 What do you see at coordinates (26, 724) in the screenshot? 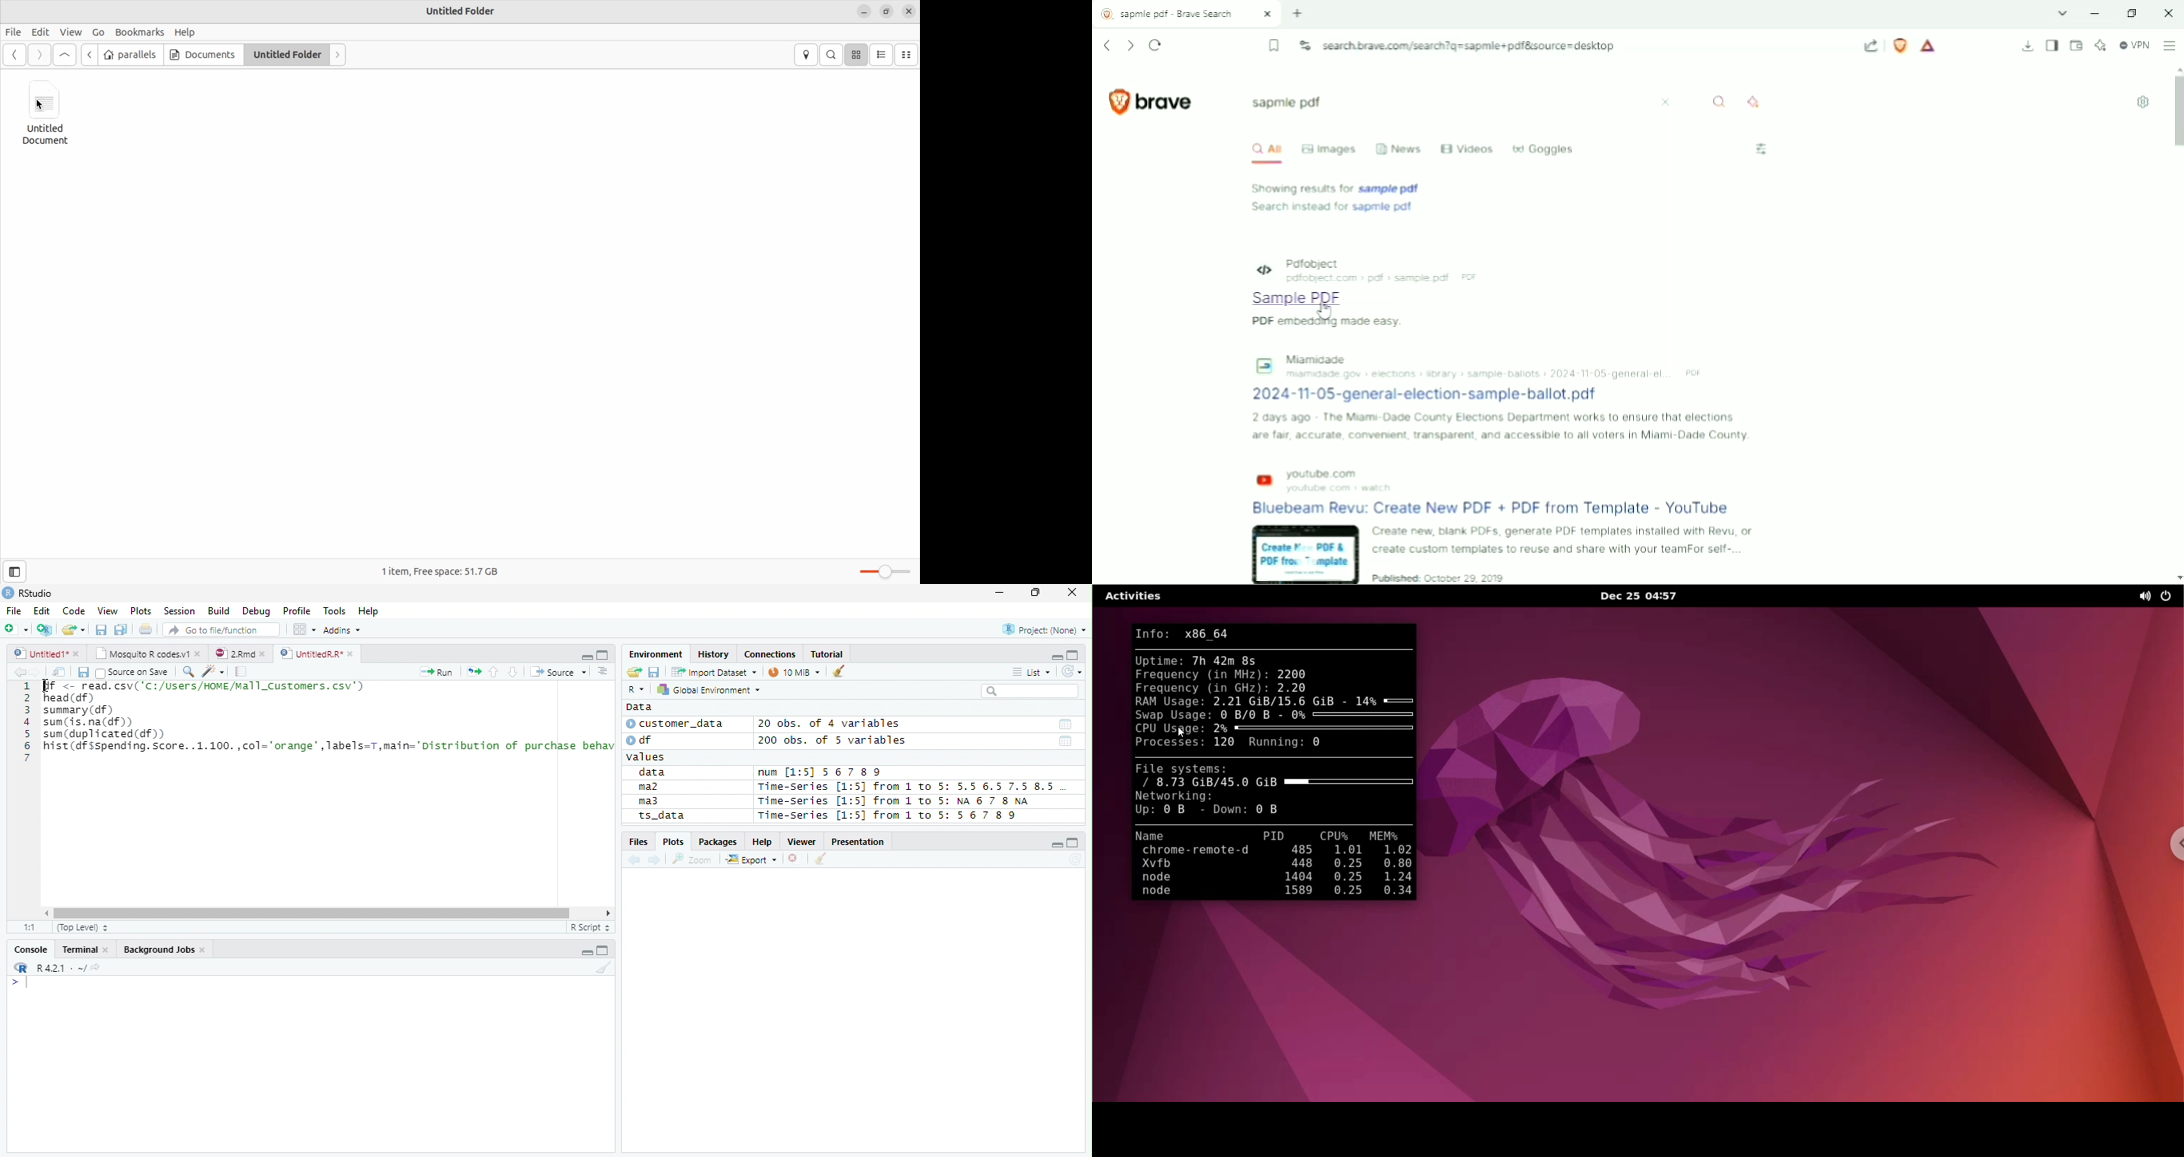
I see `Row Number` at bounding box center [26, 724].